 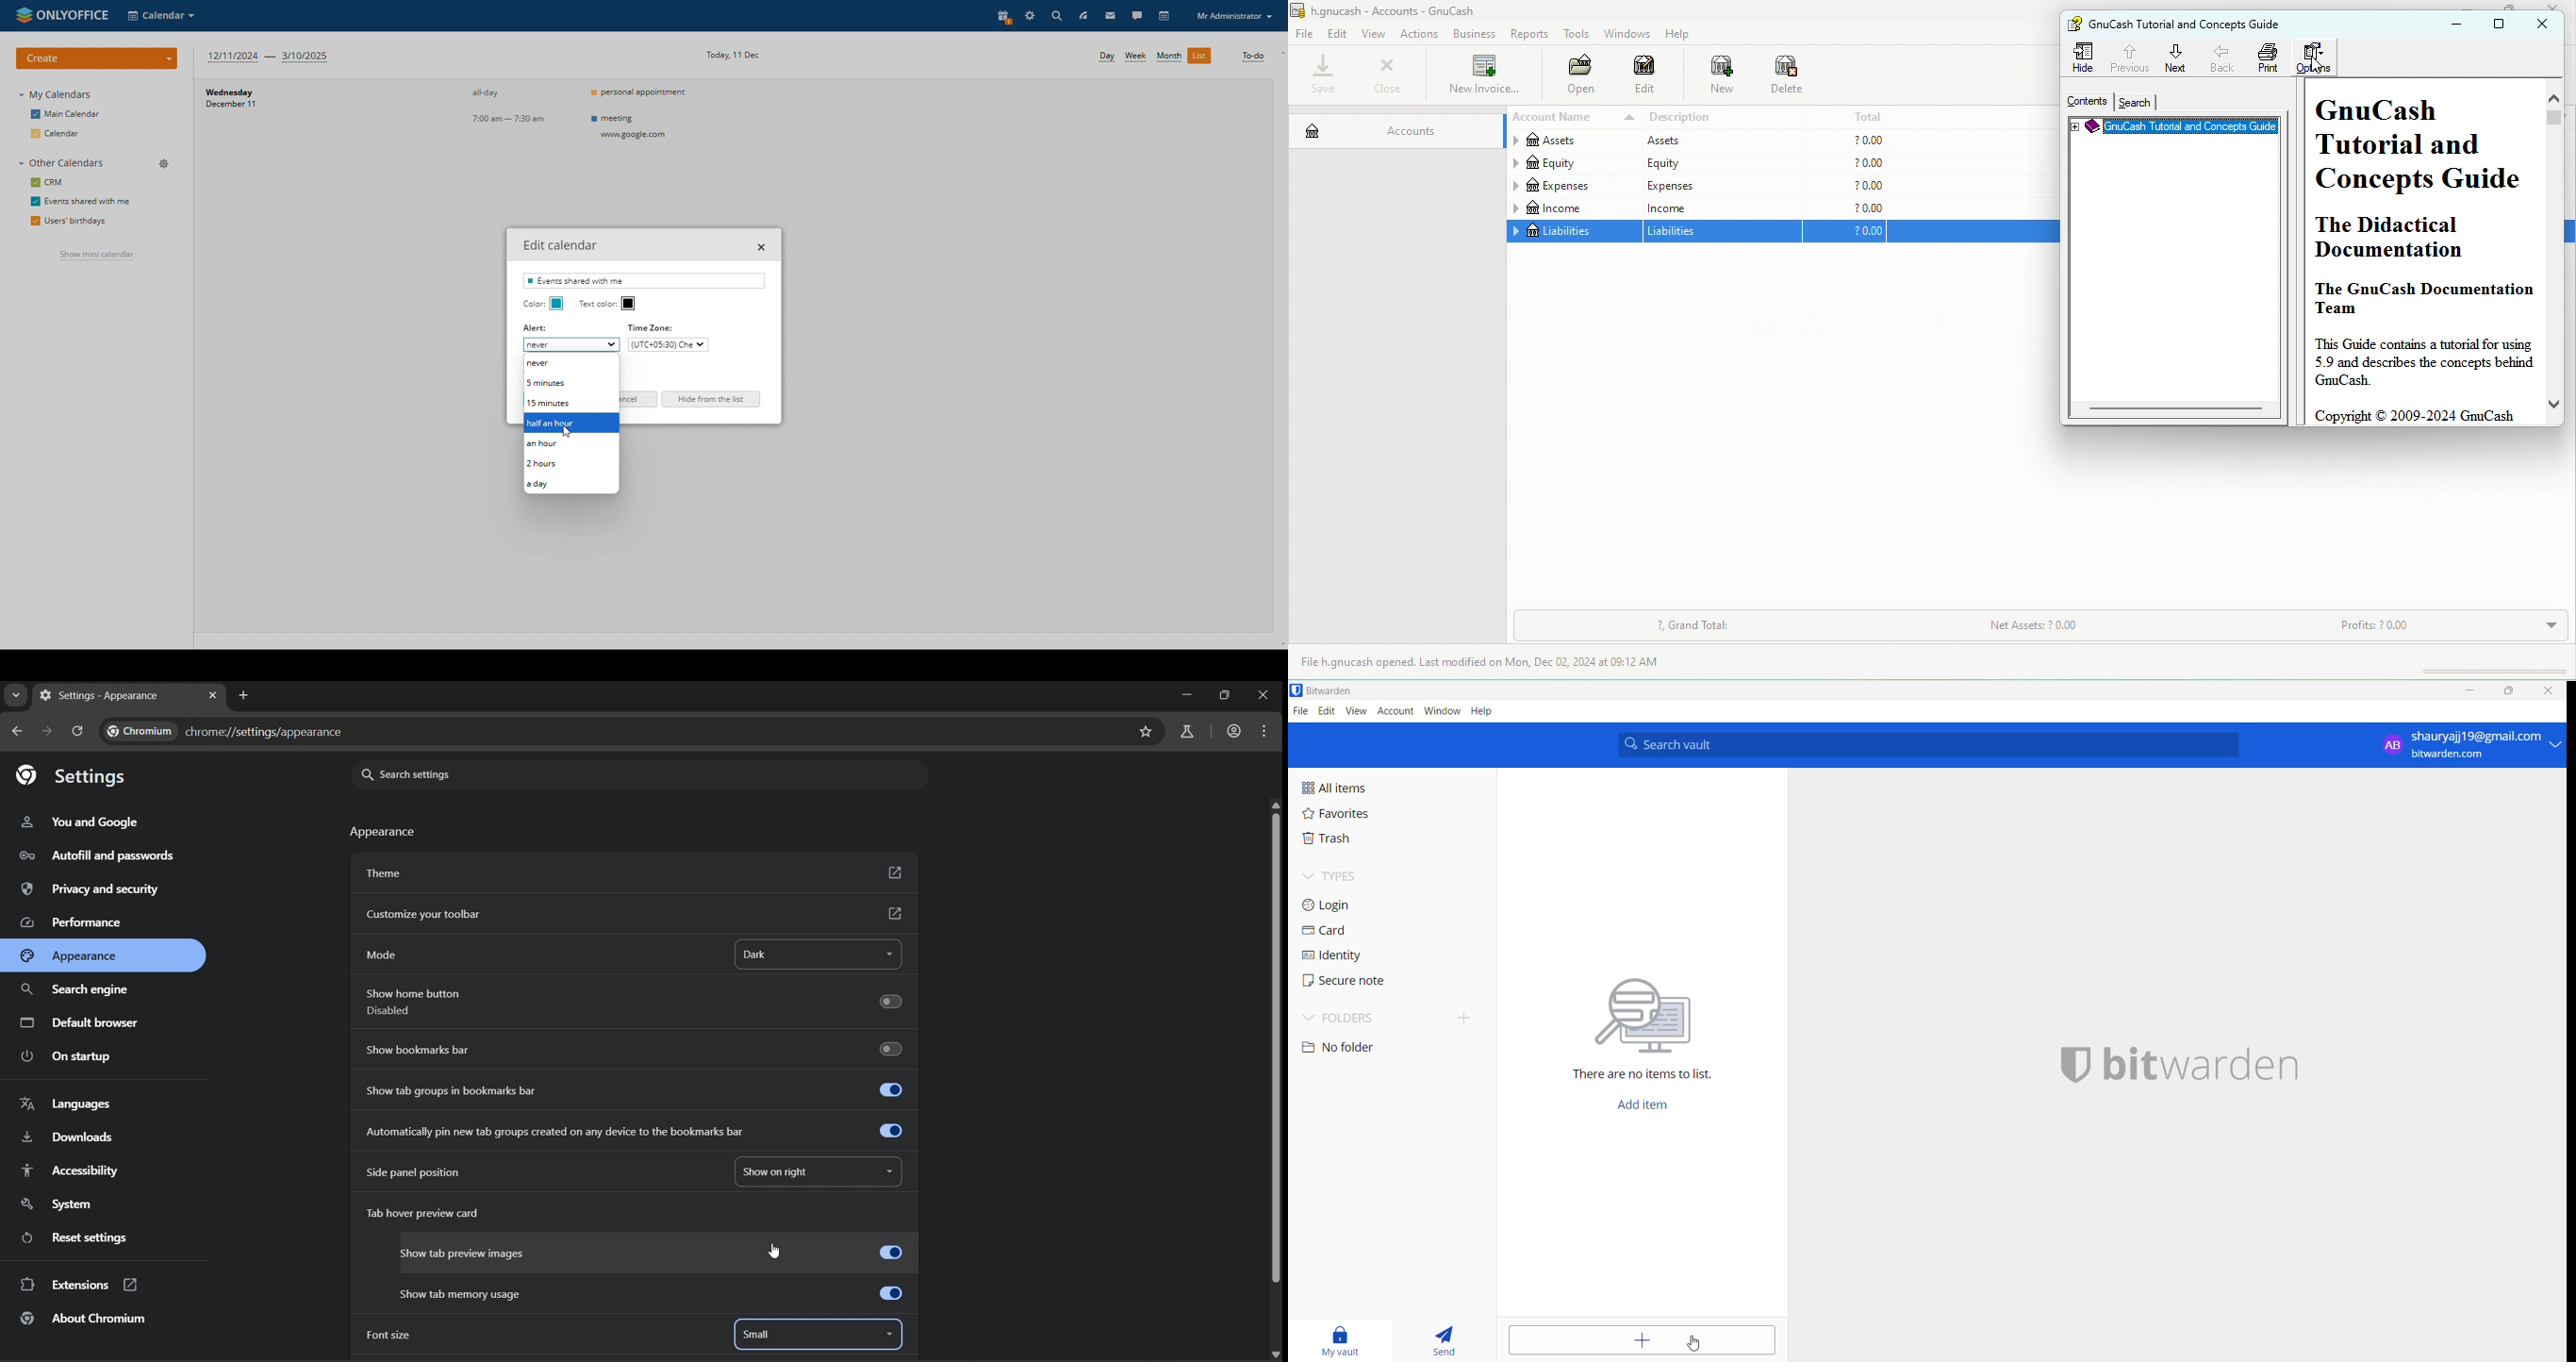 What do you see at coordinates (2319, 58) in the screenshot?
I see `options` at bounding box center [2319, 58].